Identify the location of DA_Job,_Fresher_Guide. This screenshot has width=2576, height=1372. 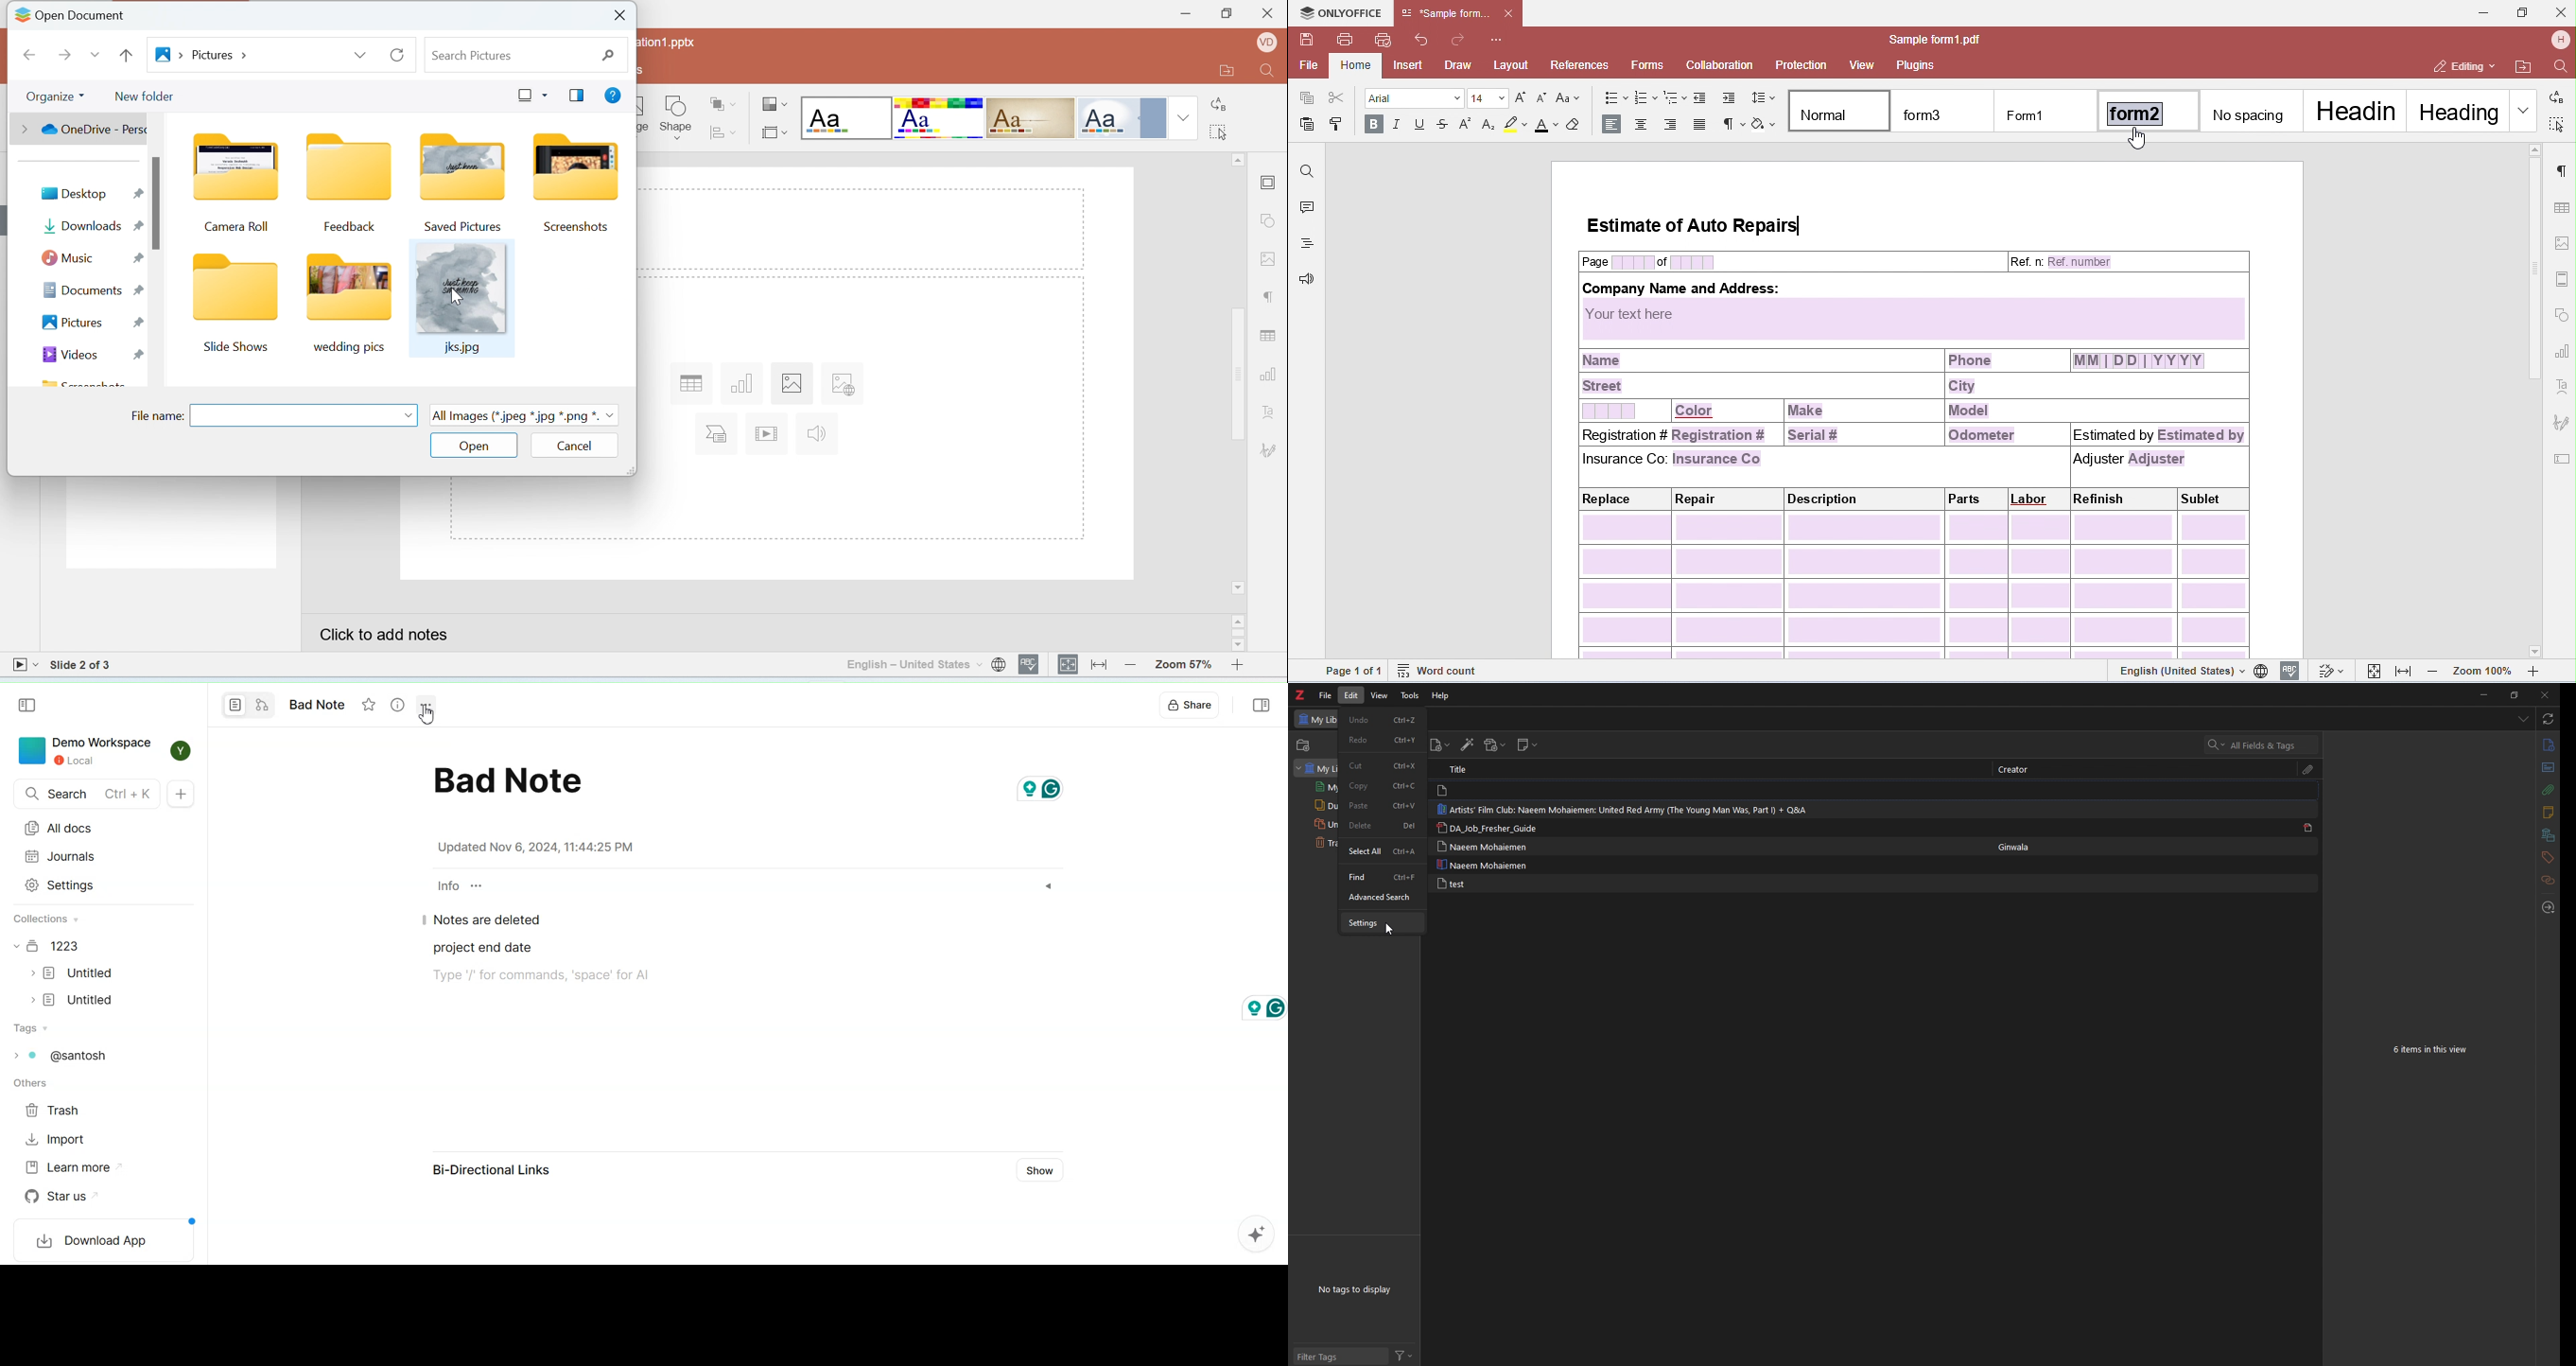
(1495, 828).